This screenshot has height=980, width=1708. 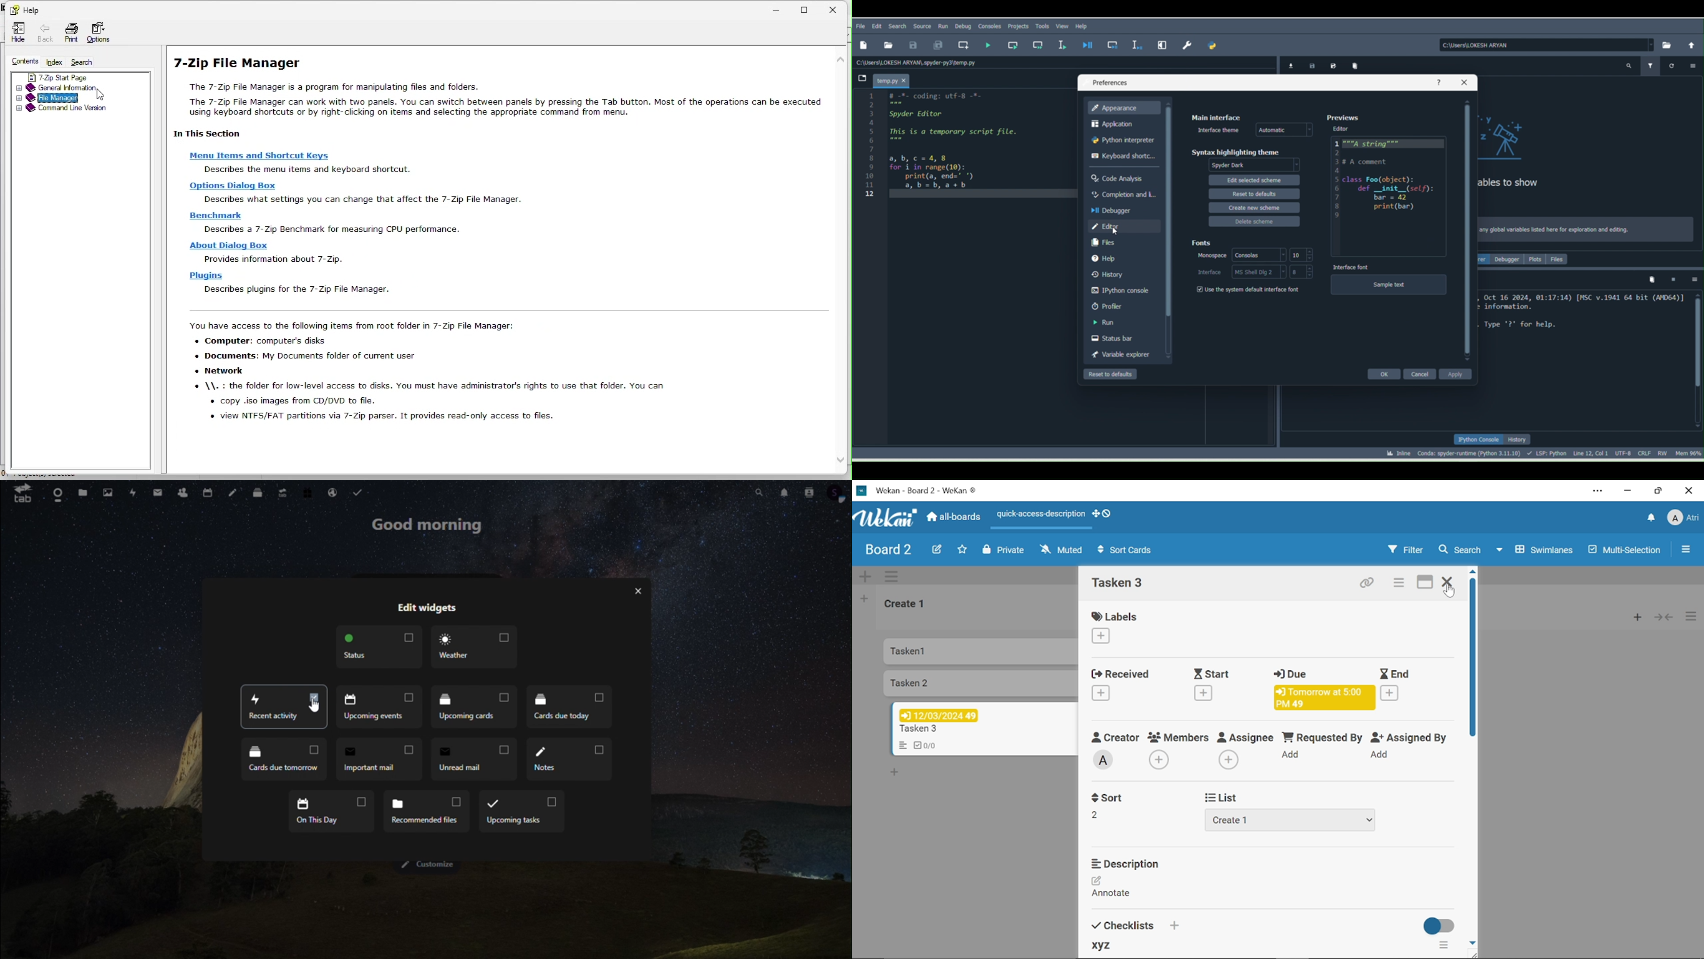 I want to click on Application, so click(x=1122, y=123).